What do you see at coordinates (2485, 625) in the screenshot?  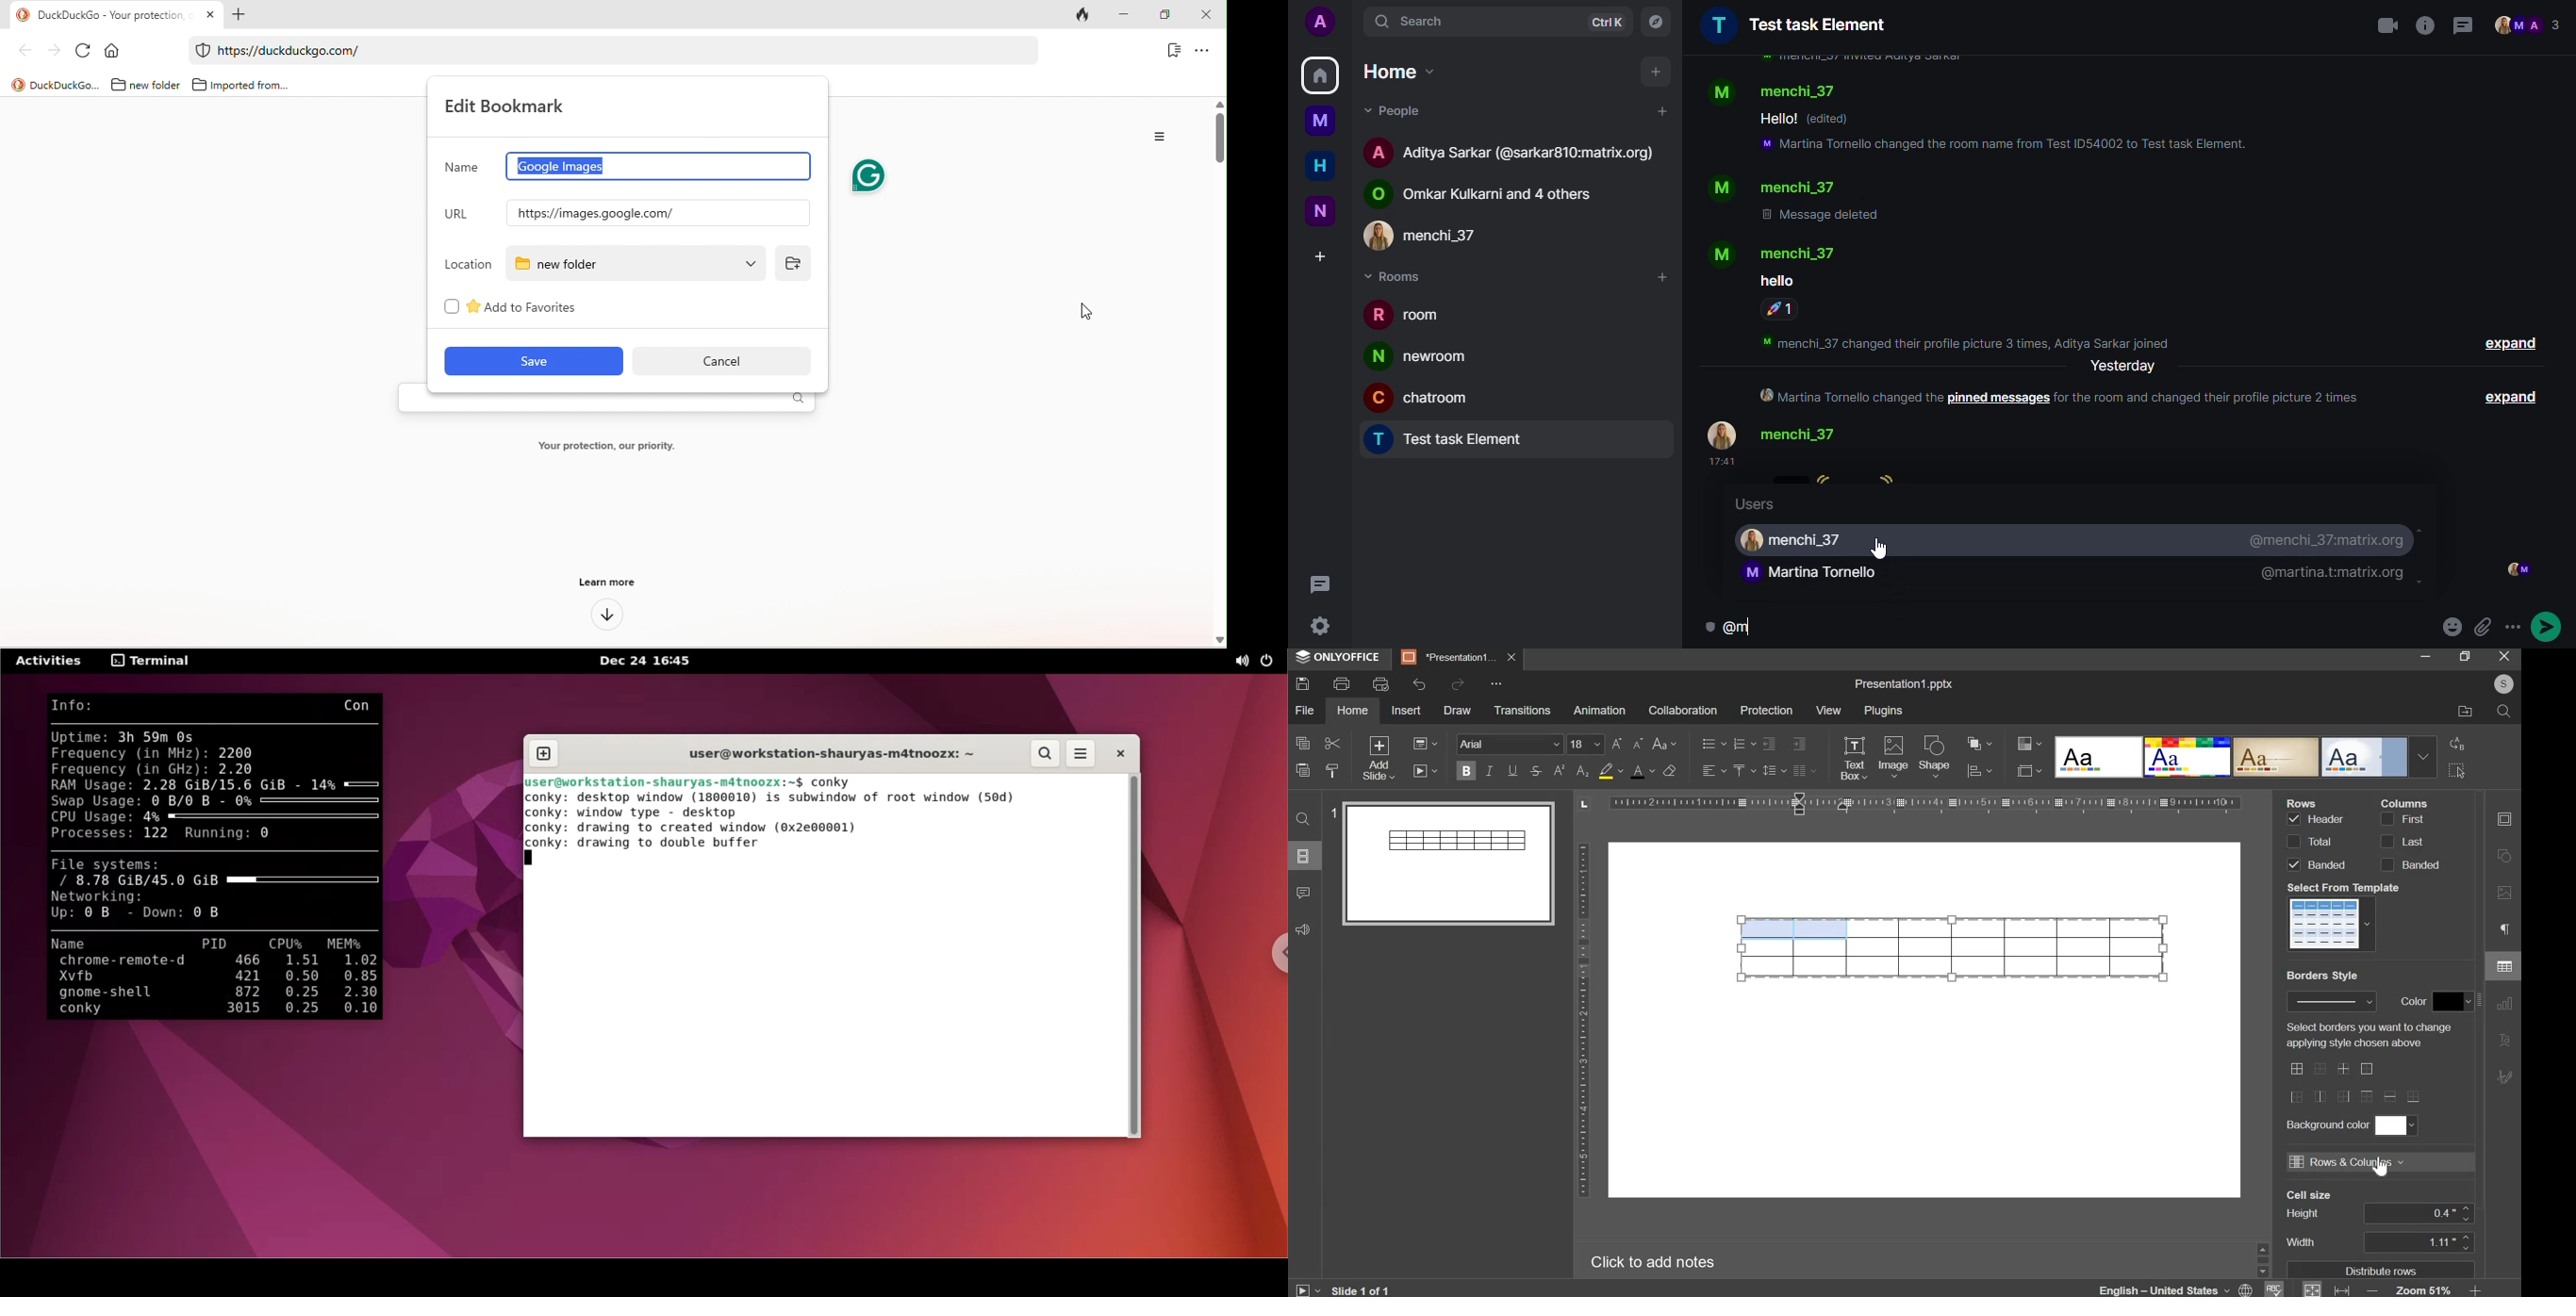 I see `emoji` at bounding box center [2485, 625].